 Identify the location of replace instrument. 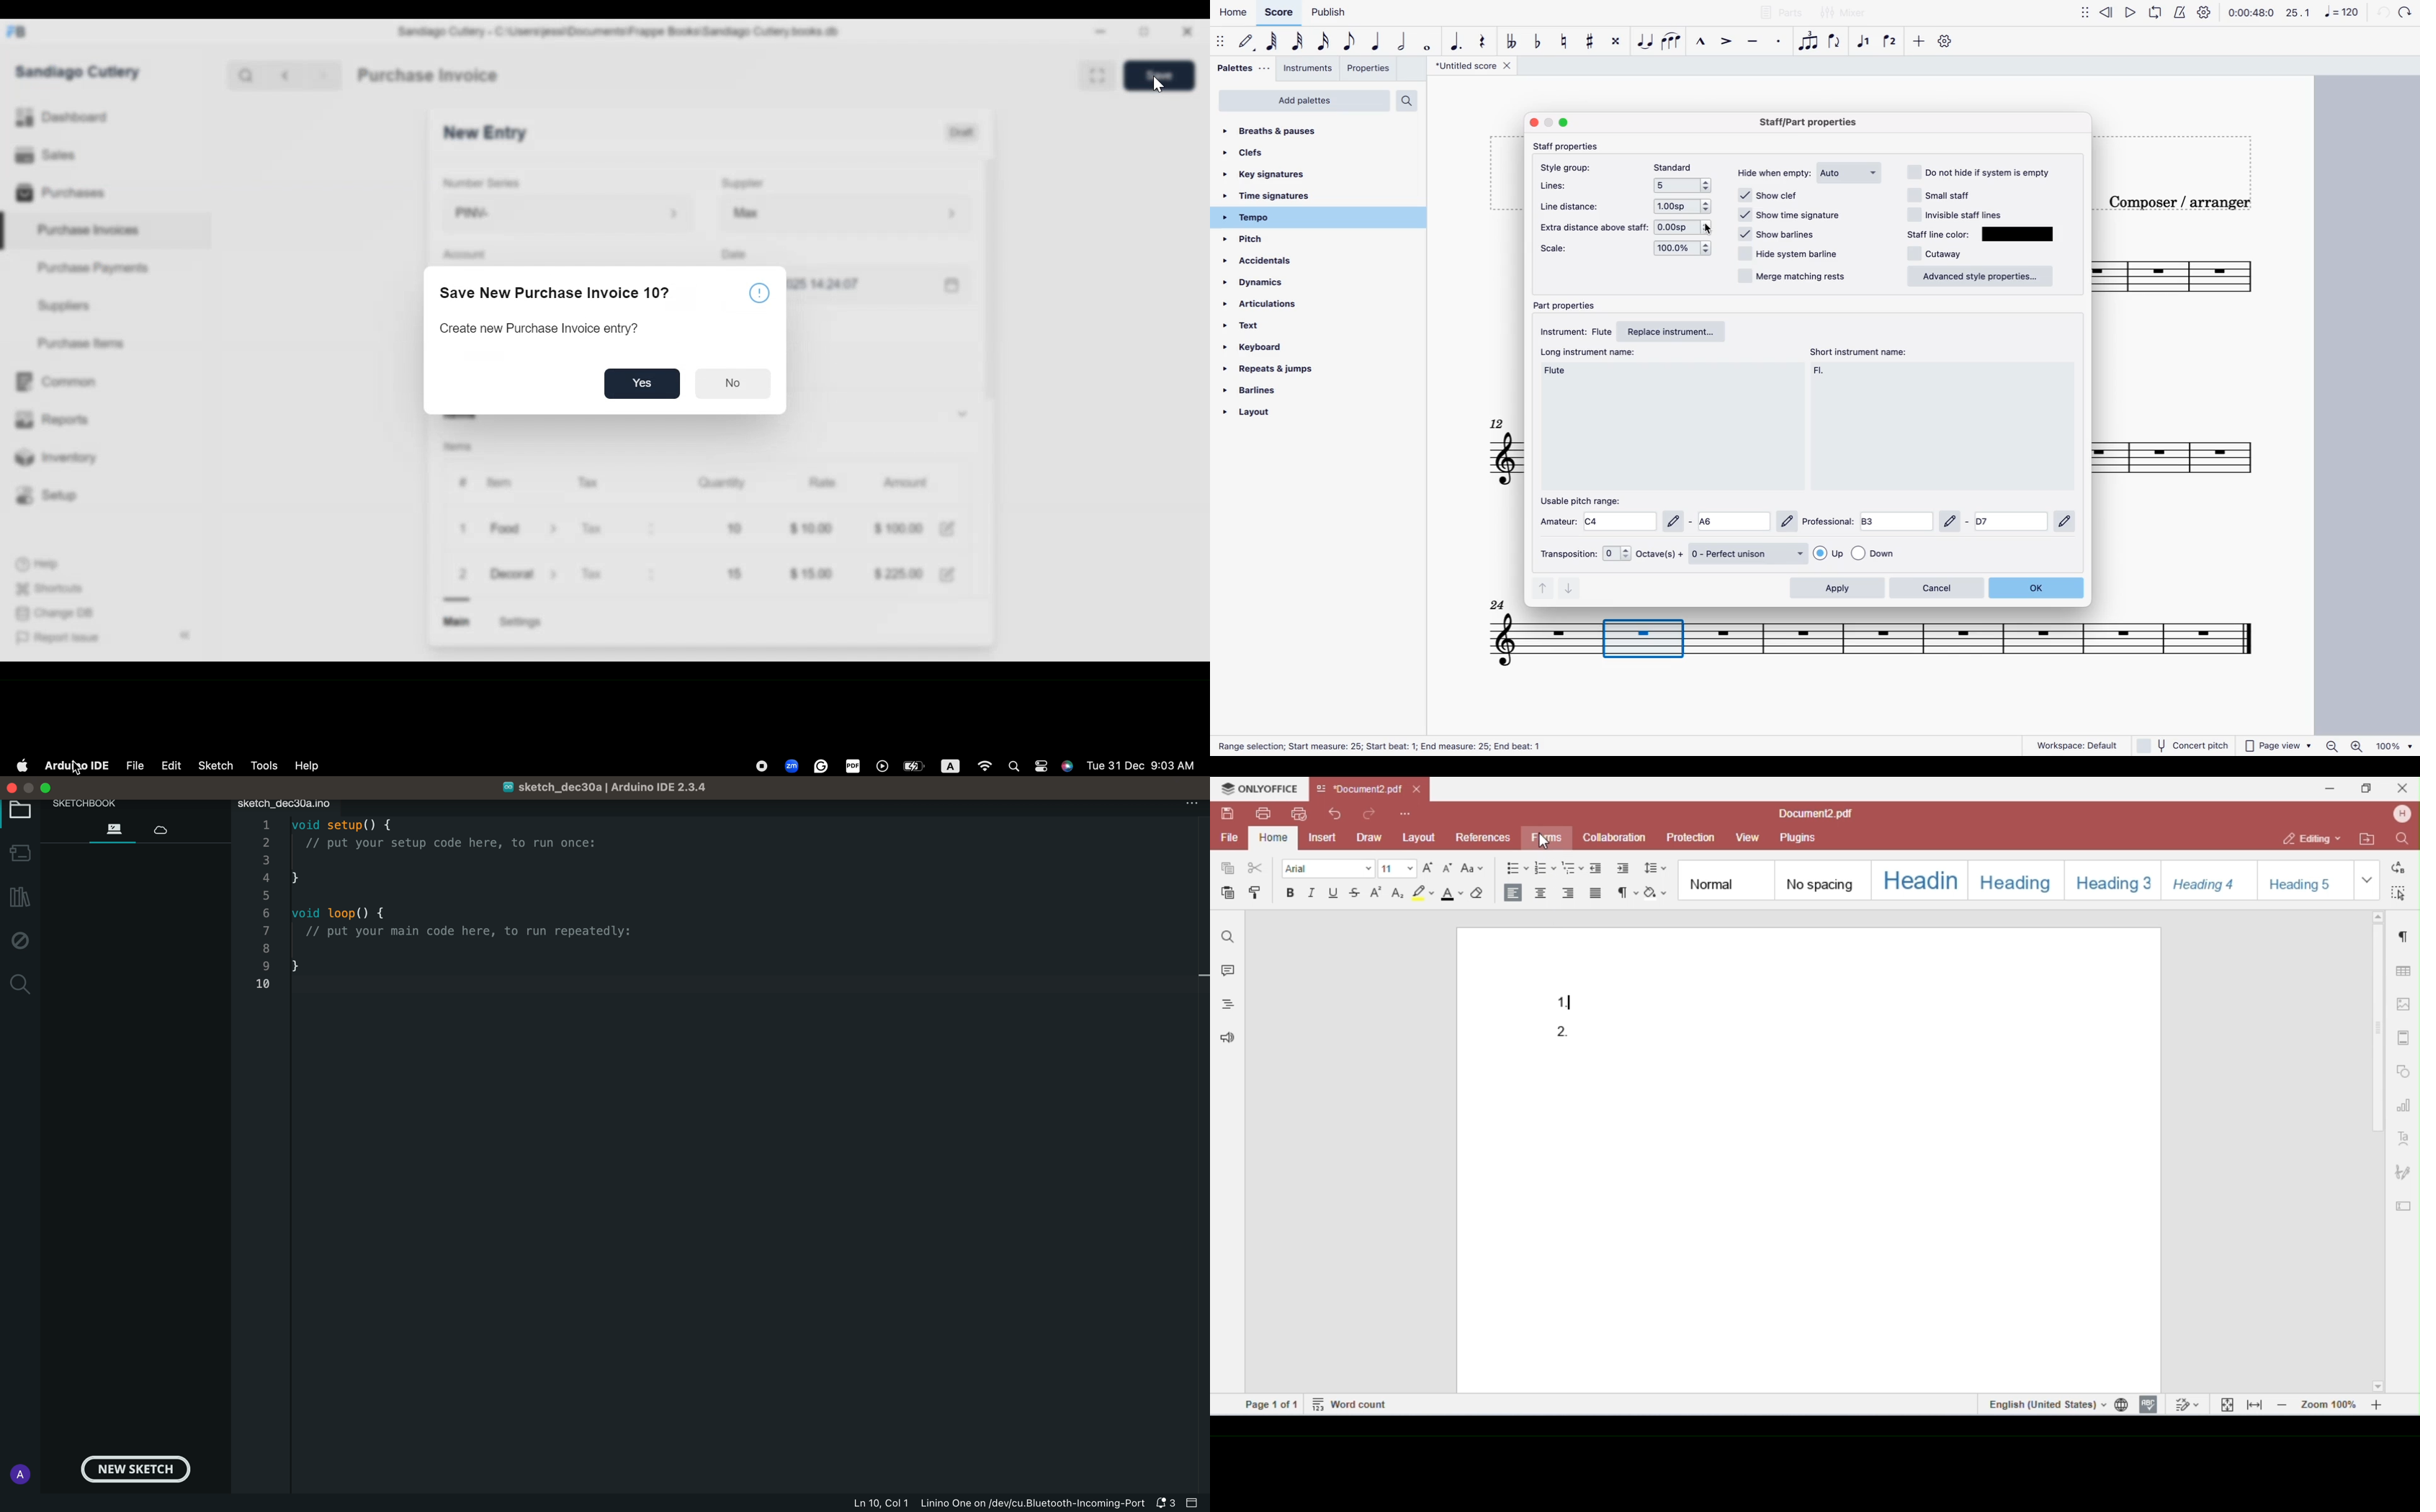
(1677, 330).